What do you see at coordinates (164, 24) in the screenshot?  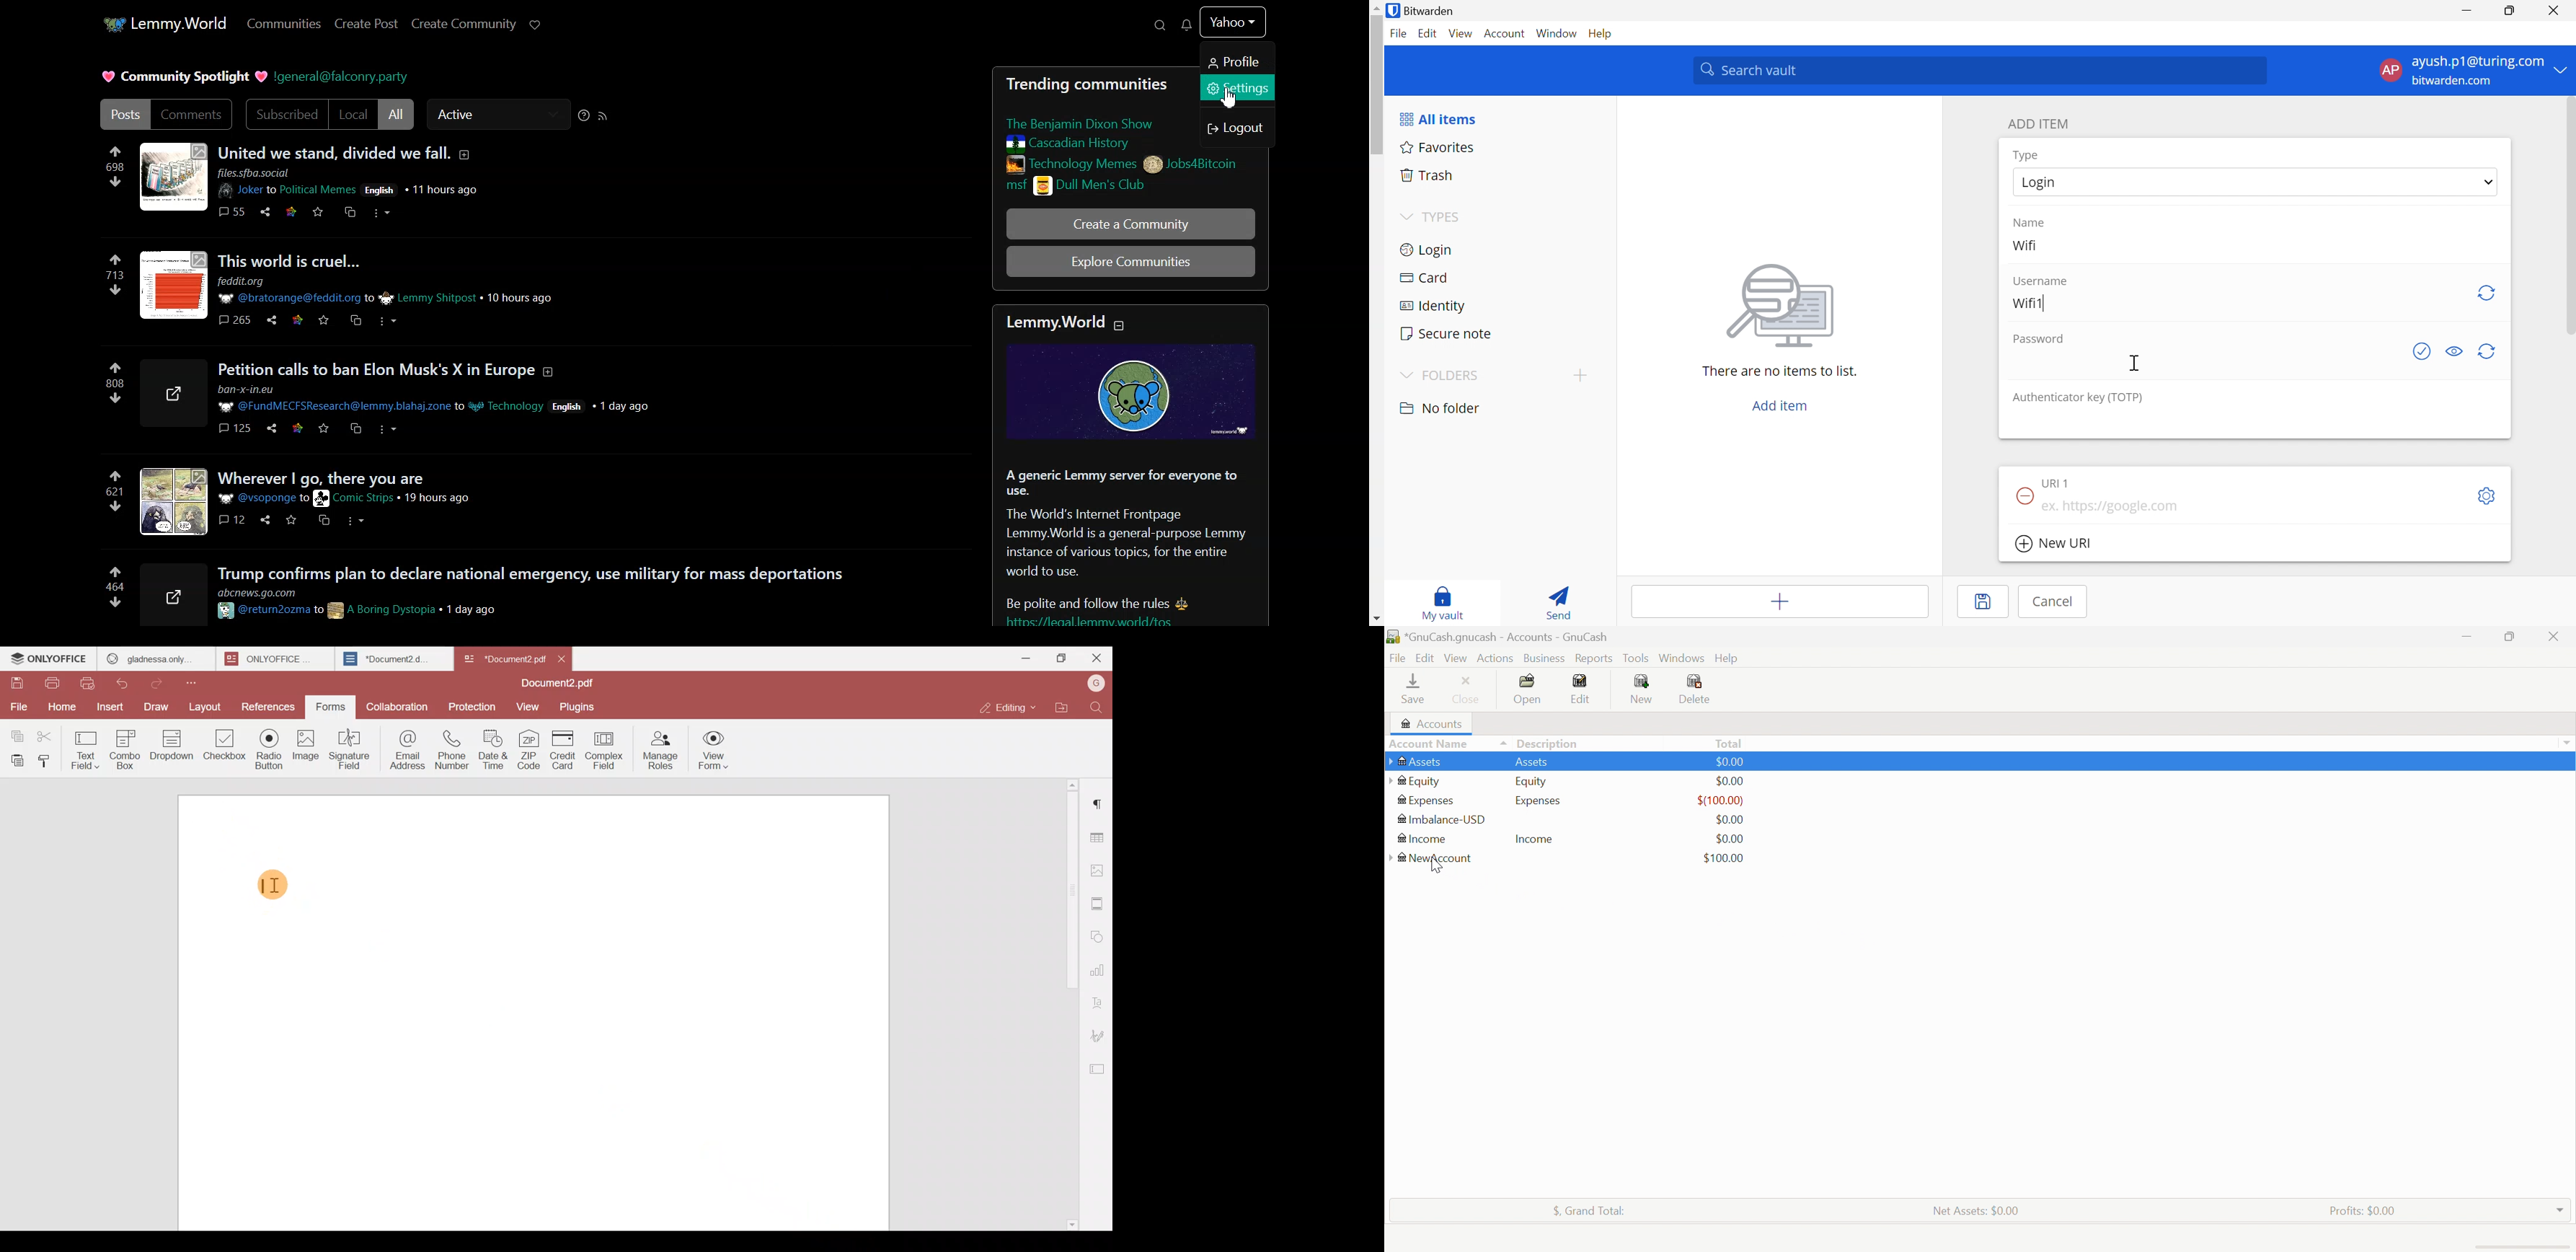 I see `Home Page` at bounding box center [164, 24].